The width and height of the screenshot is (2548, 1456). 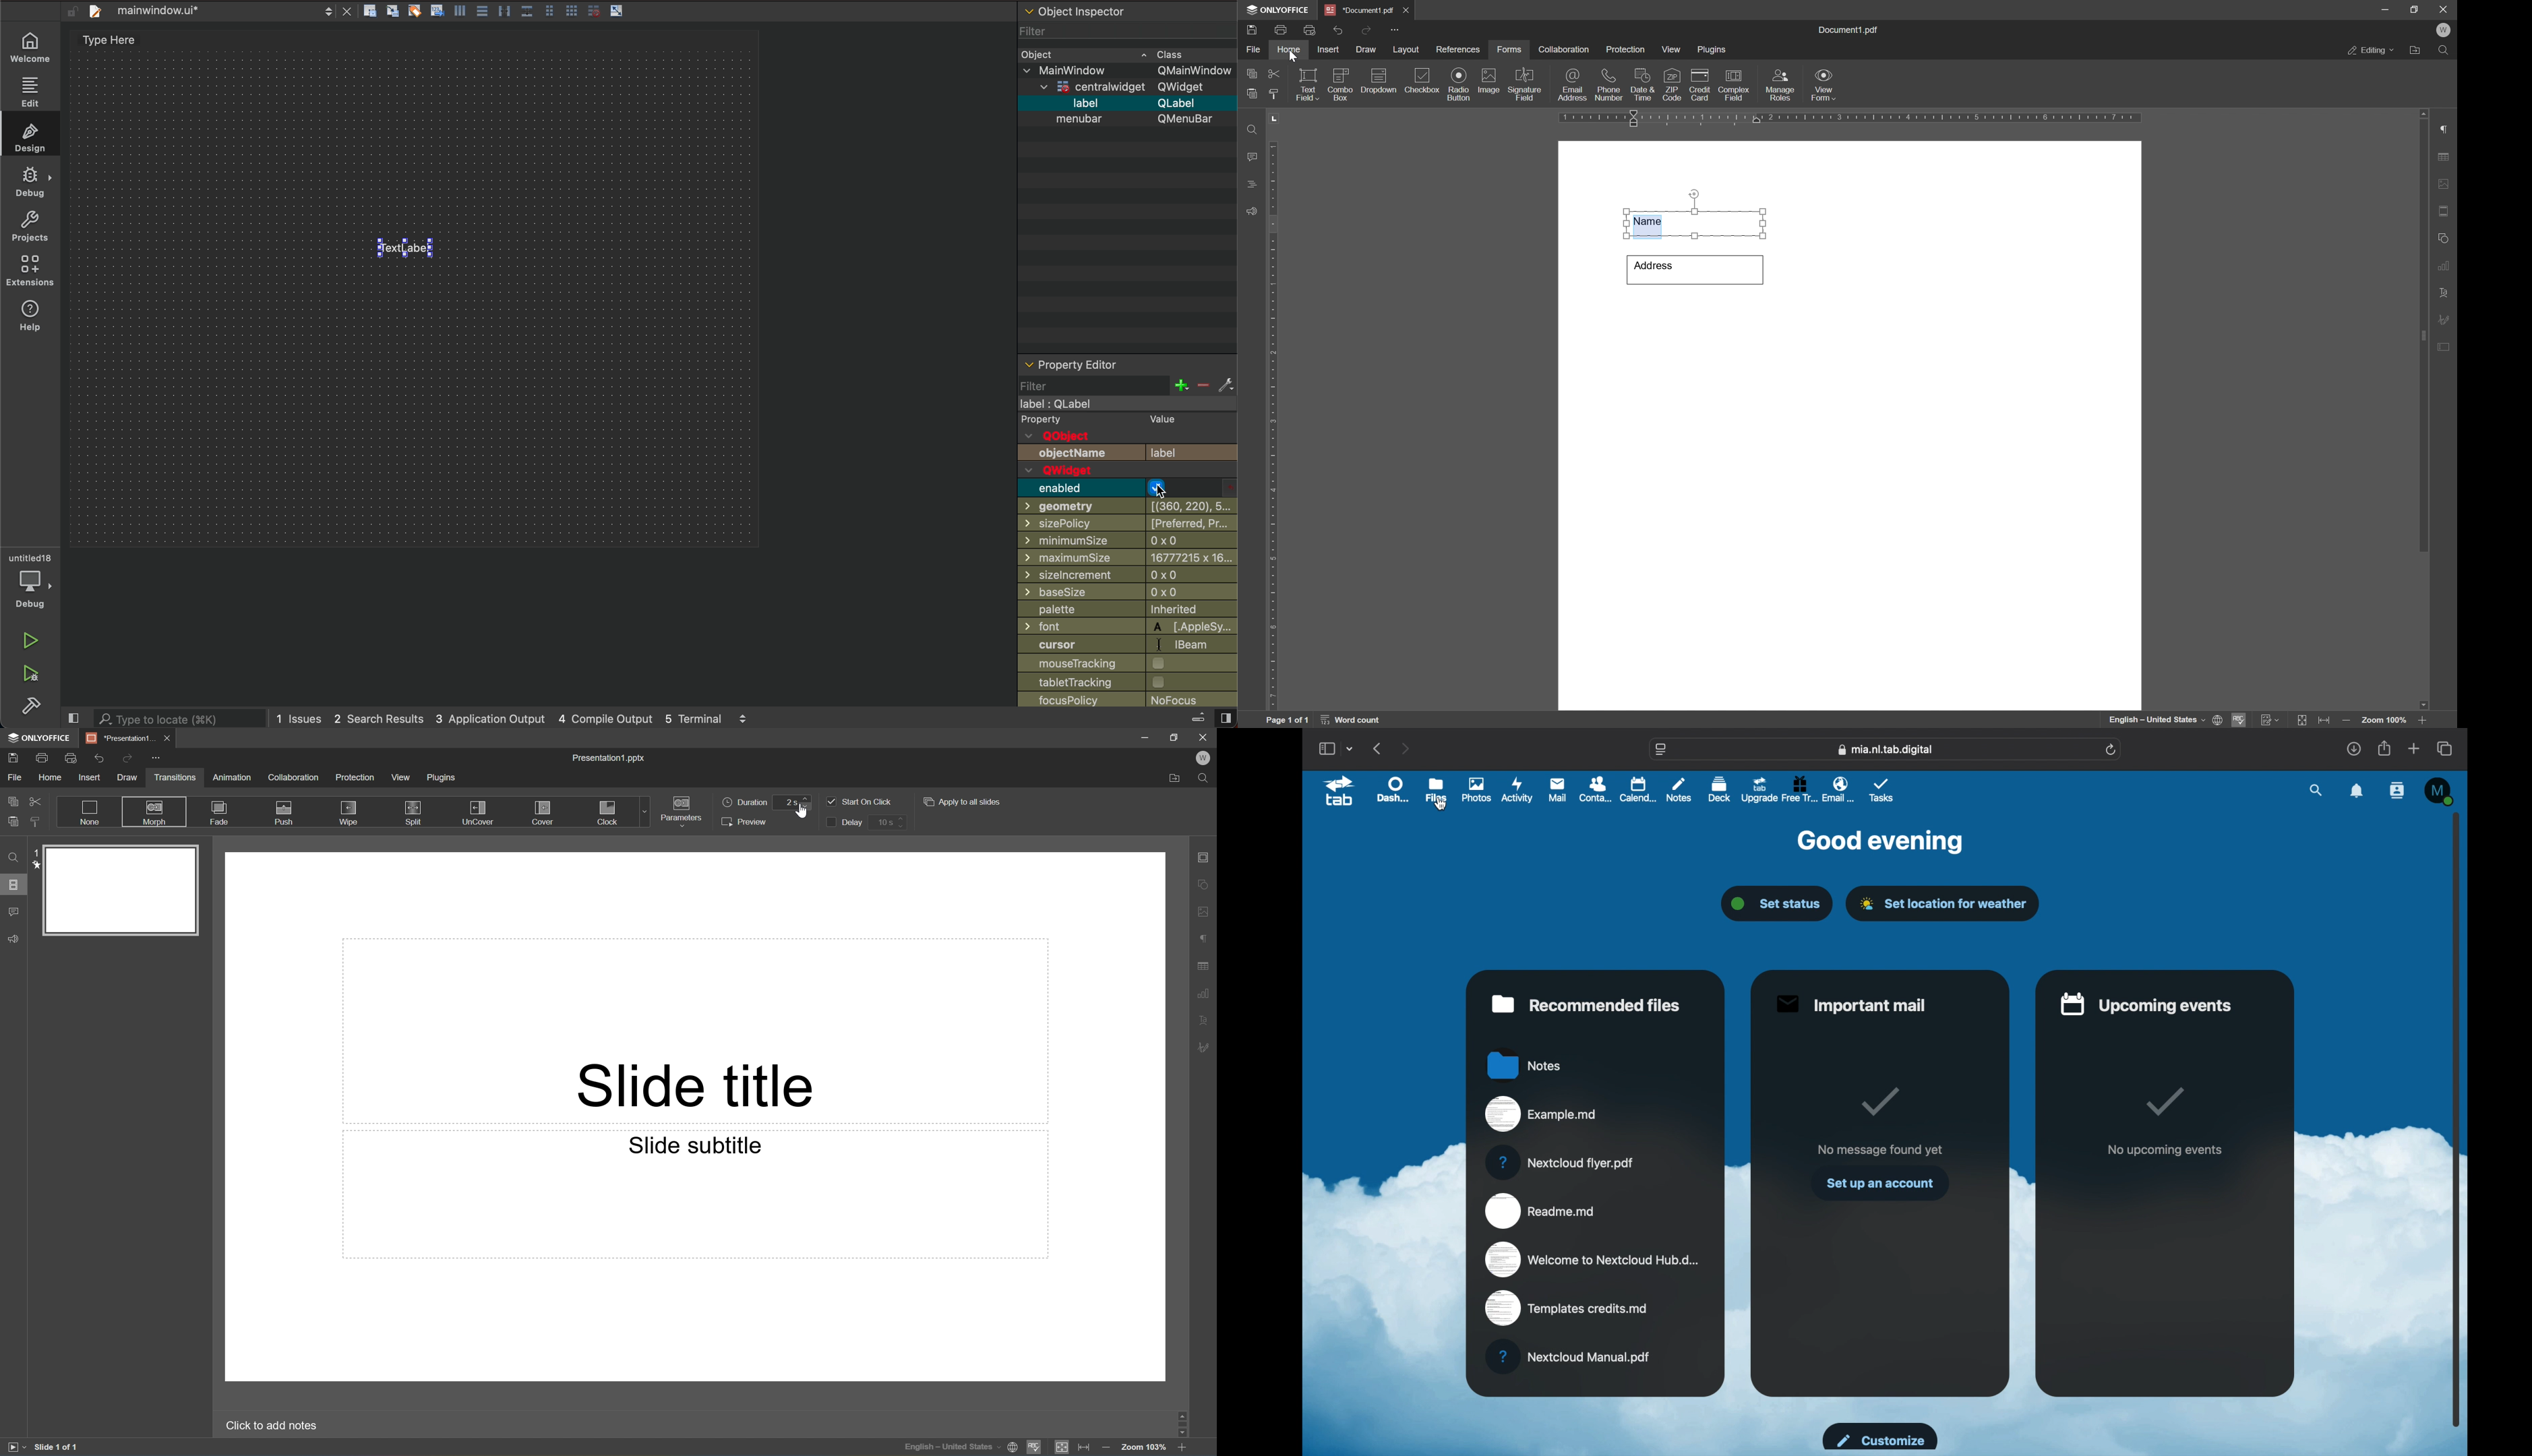 What do you see at coordinates (1182, 1436) in the screenshot?
I see `Scroll Down` at bounding box center [1182, 1436].